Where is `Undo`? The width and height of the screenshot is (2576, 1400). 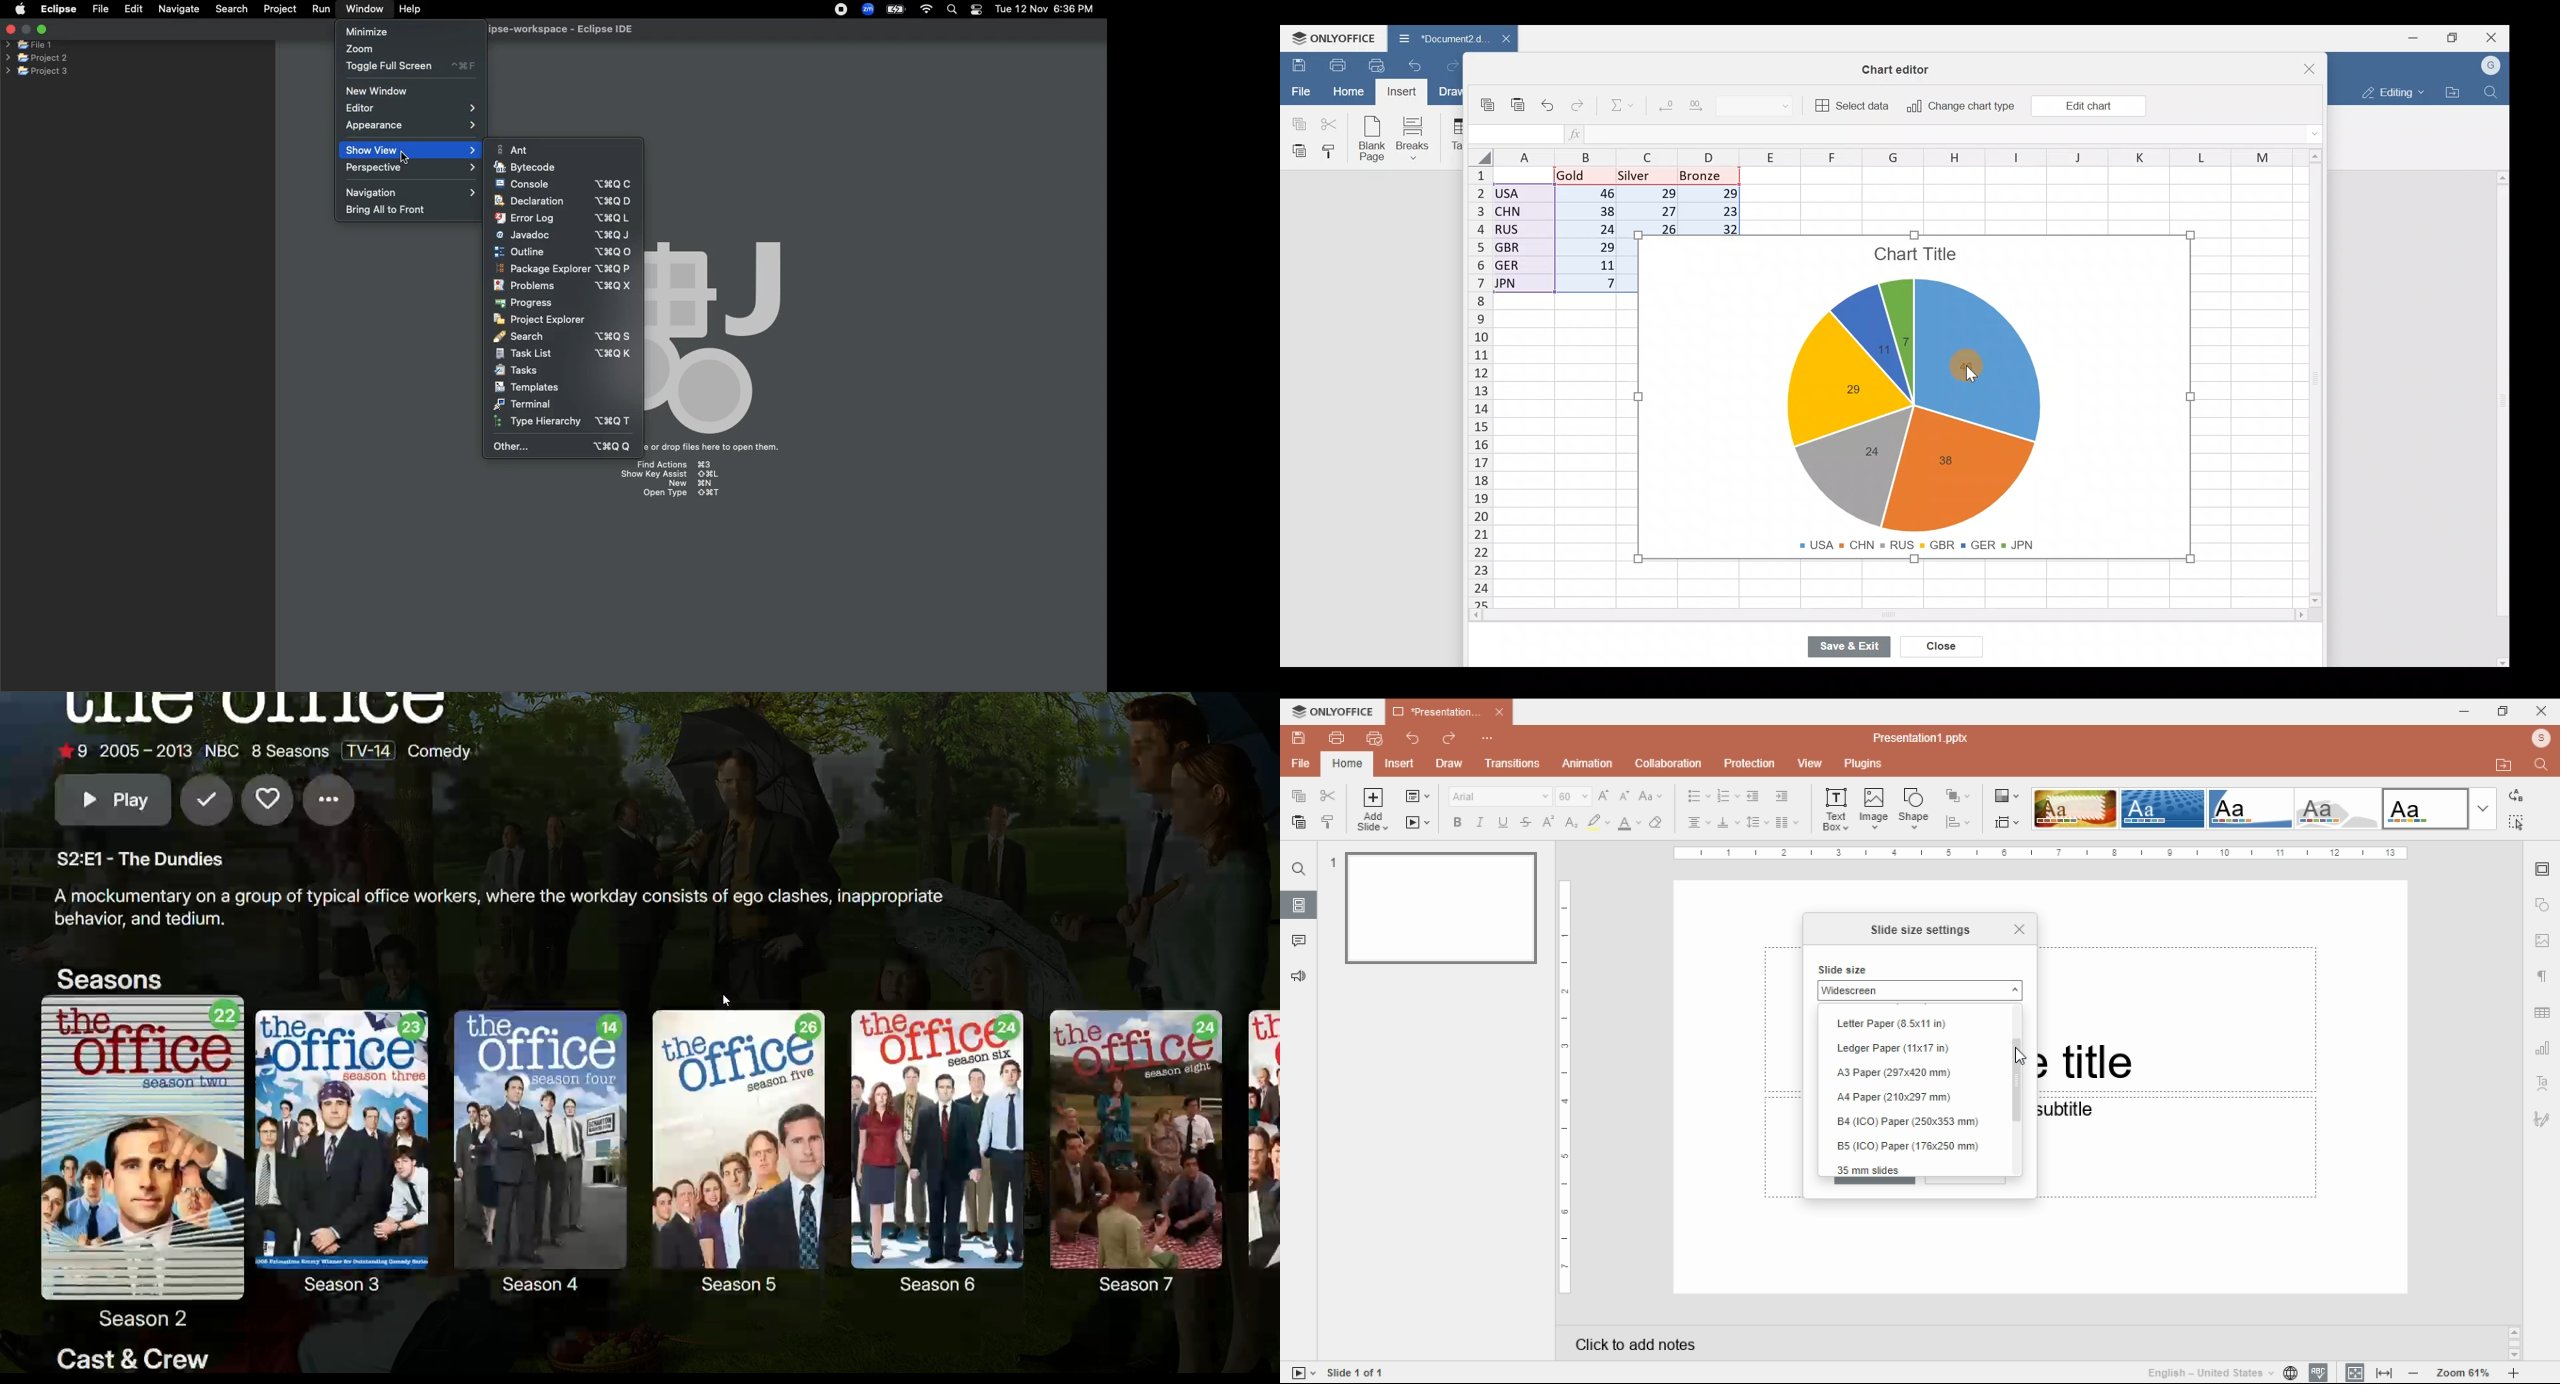 Undo is located at coordinates (1550, 106).